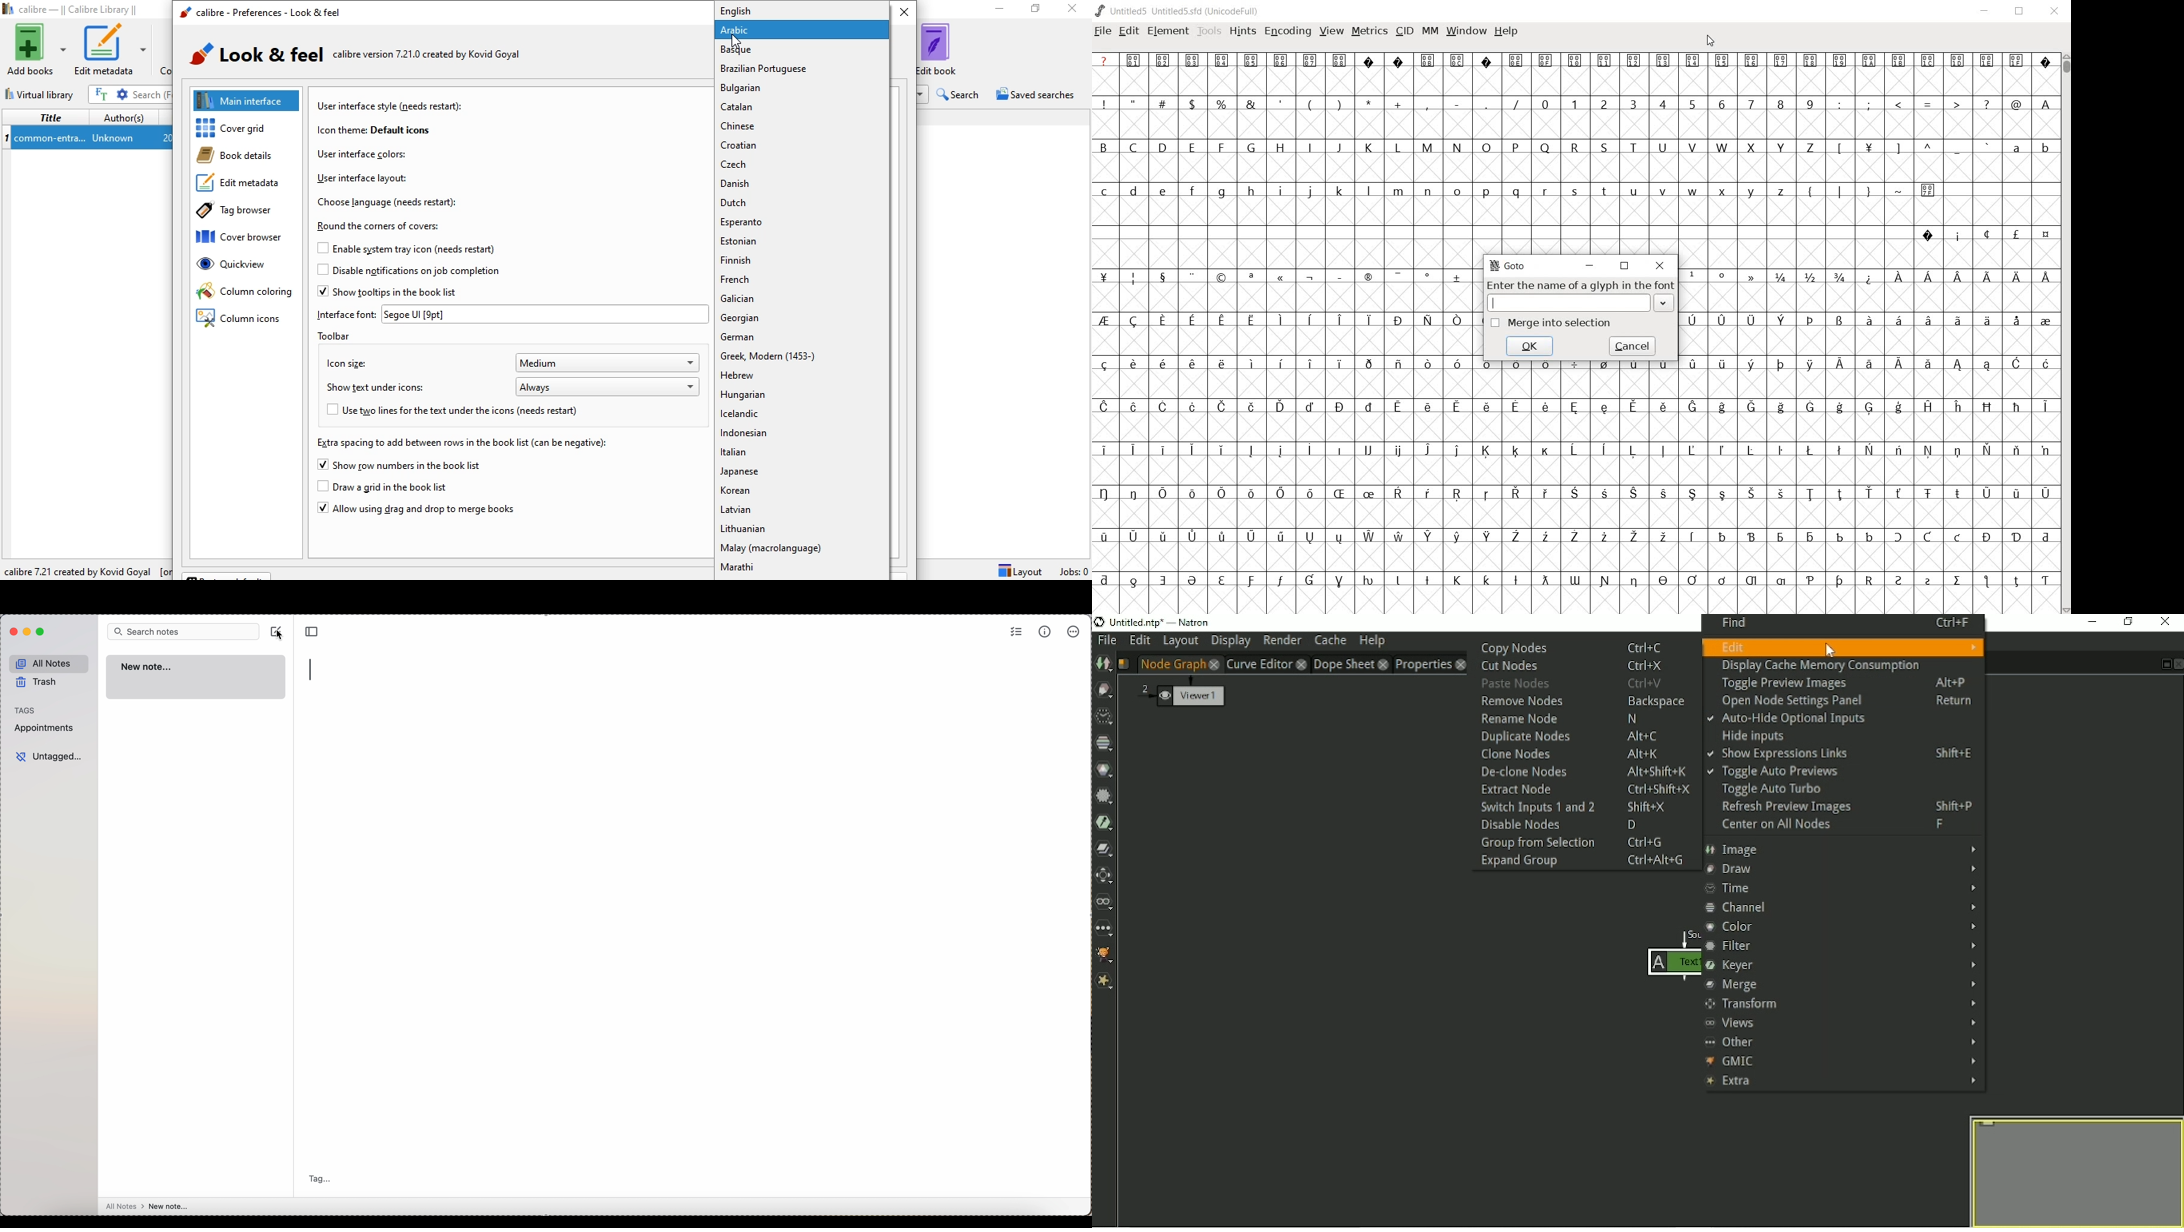 The width and height of the screenshot is (2184, 1232). What do you see at coordinates (1398, 276) in the screenshot?
I see `Symbol` at bounding box center [1398, 276].